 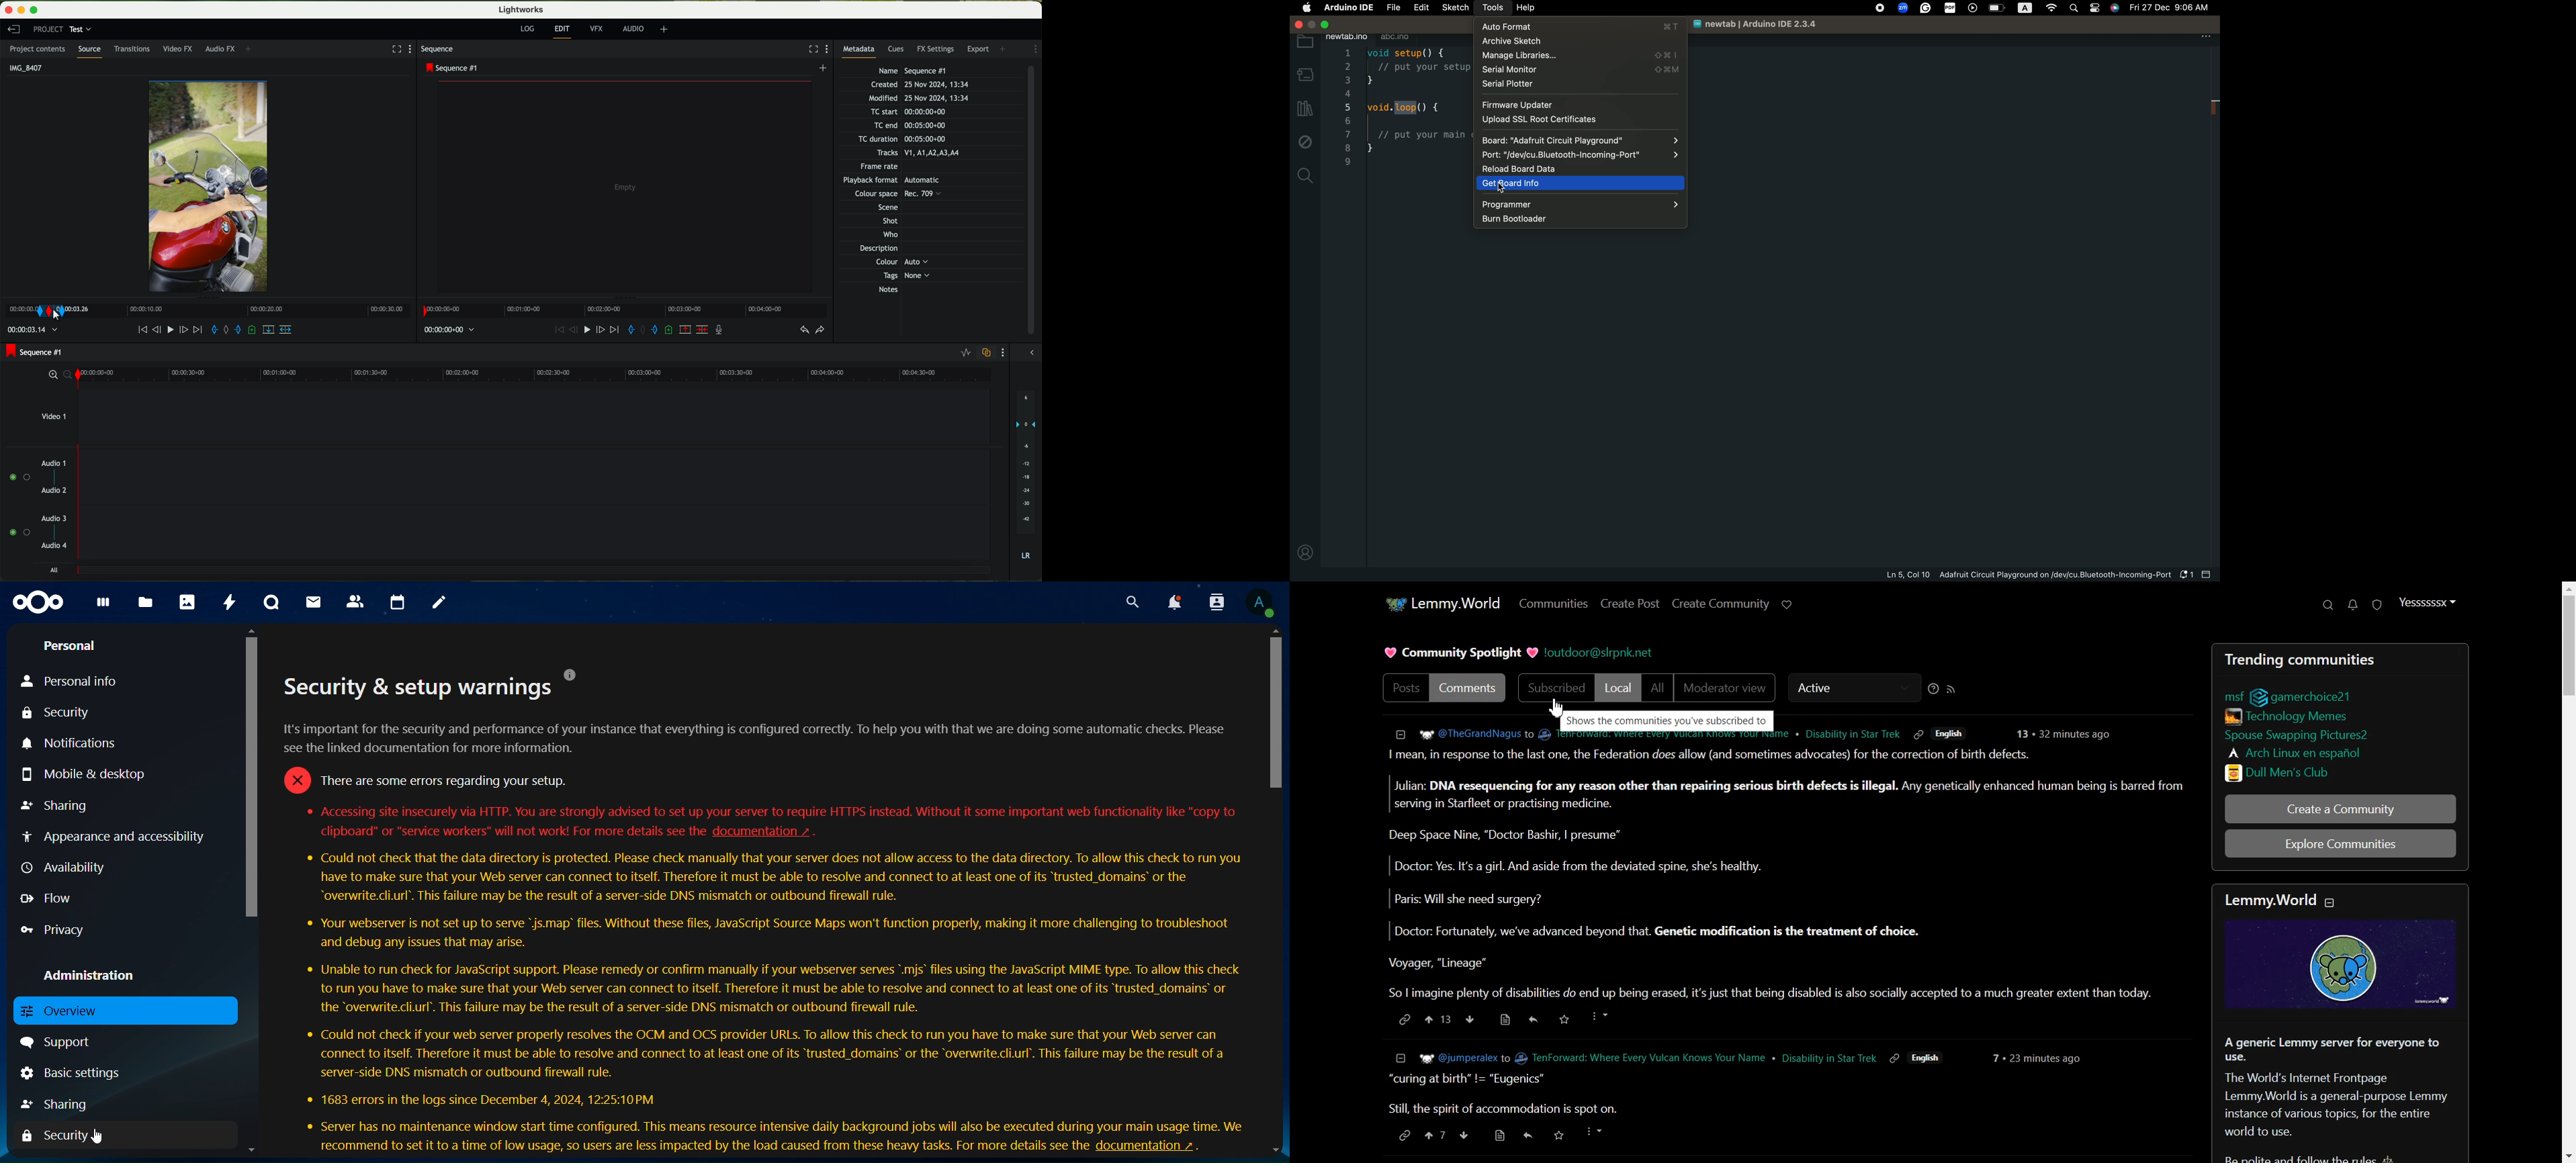 I want to click on Ln 5, Col 10, so click(x=1910, y=575).